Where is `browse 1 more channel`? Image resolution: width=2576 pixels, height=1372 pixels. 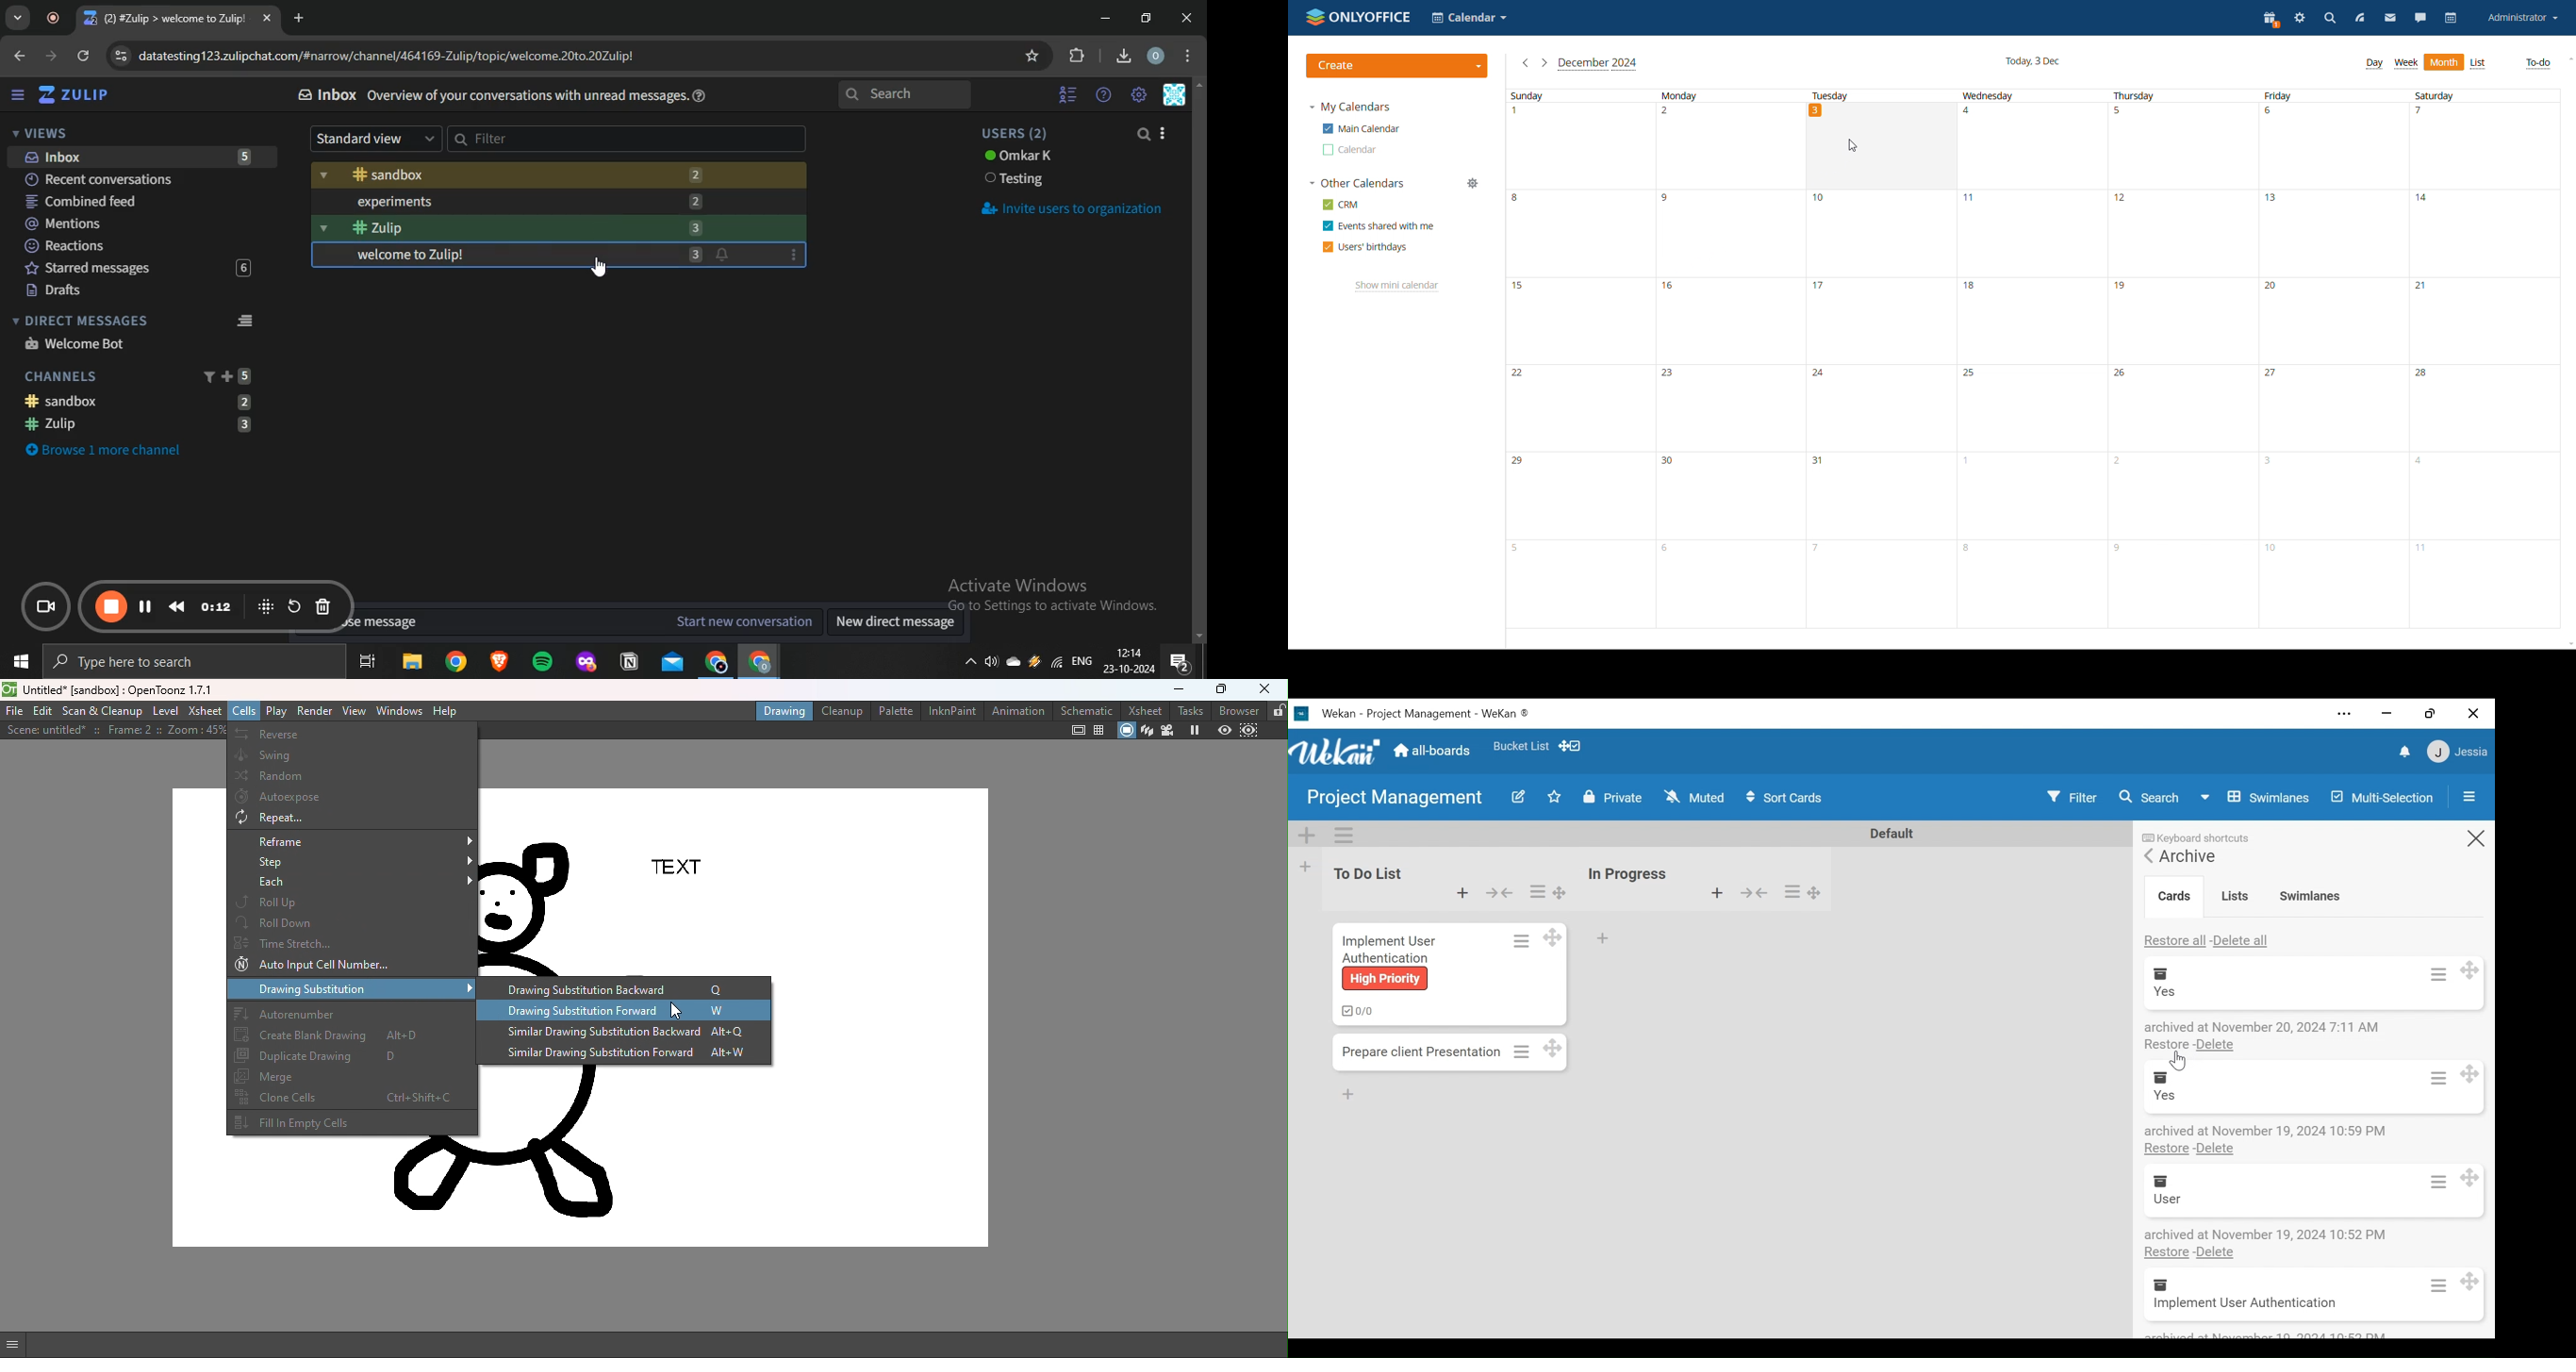 browse 1 more channel is located at coordinates (115, 448).